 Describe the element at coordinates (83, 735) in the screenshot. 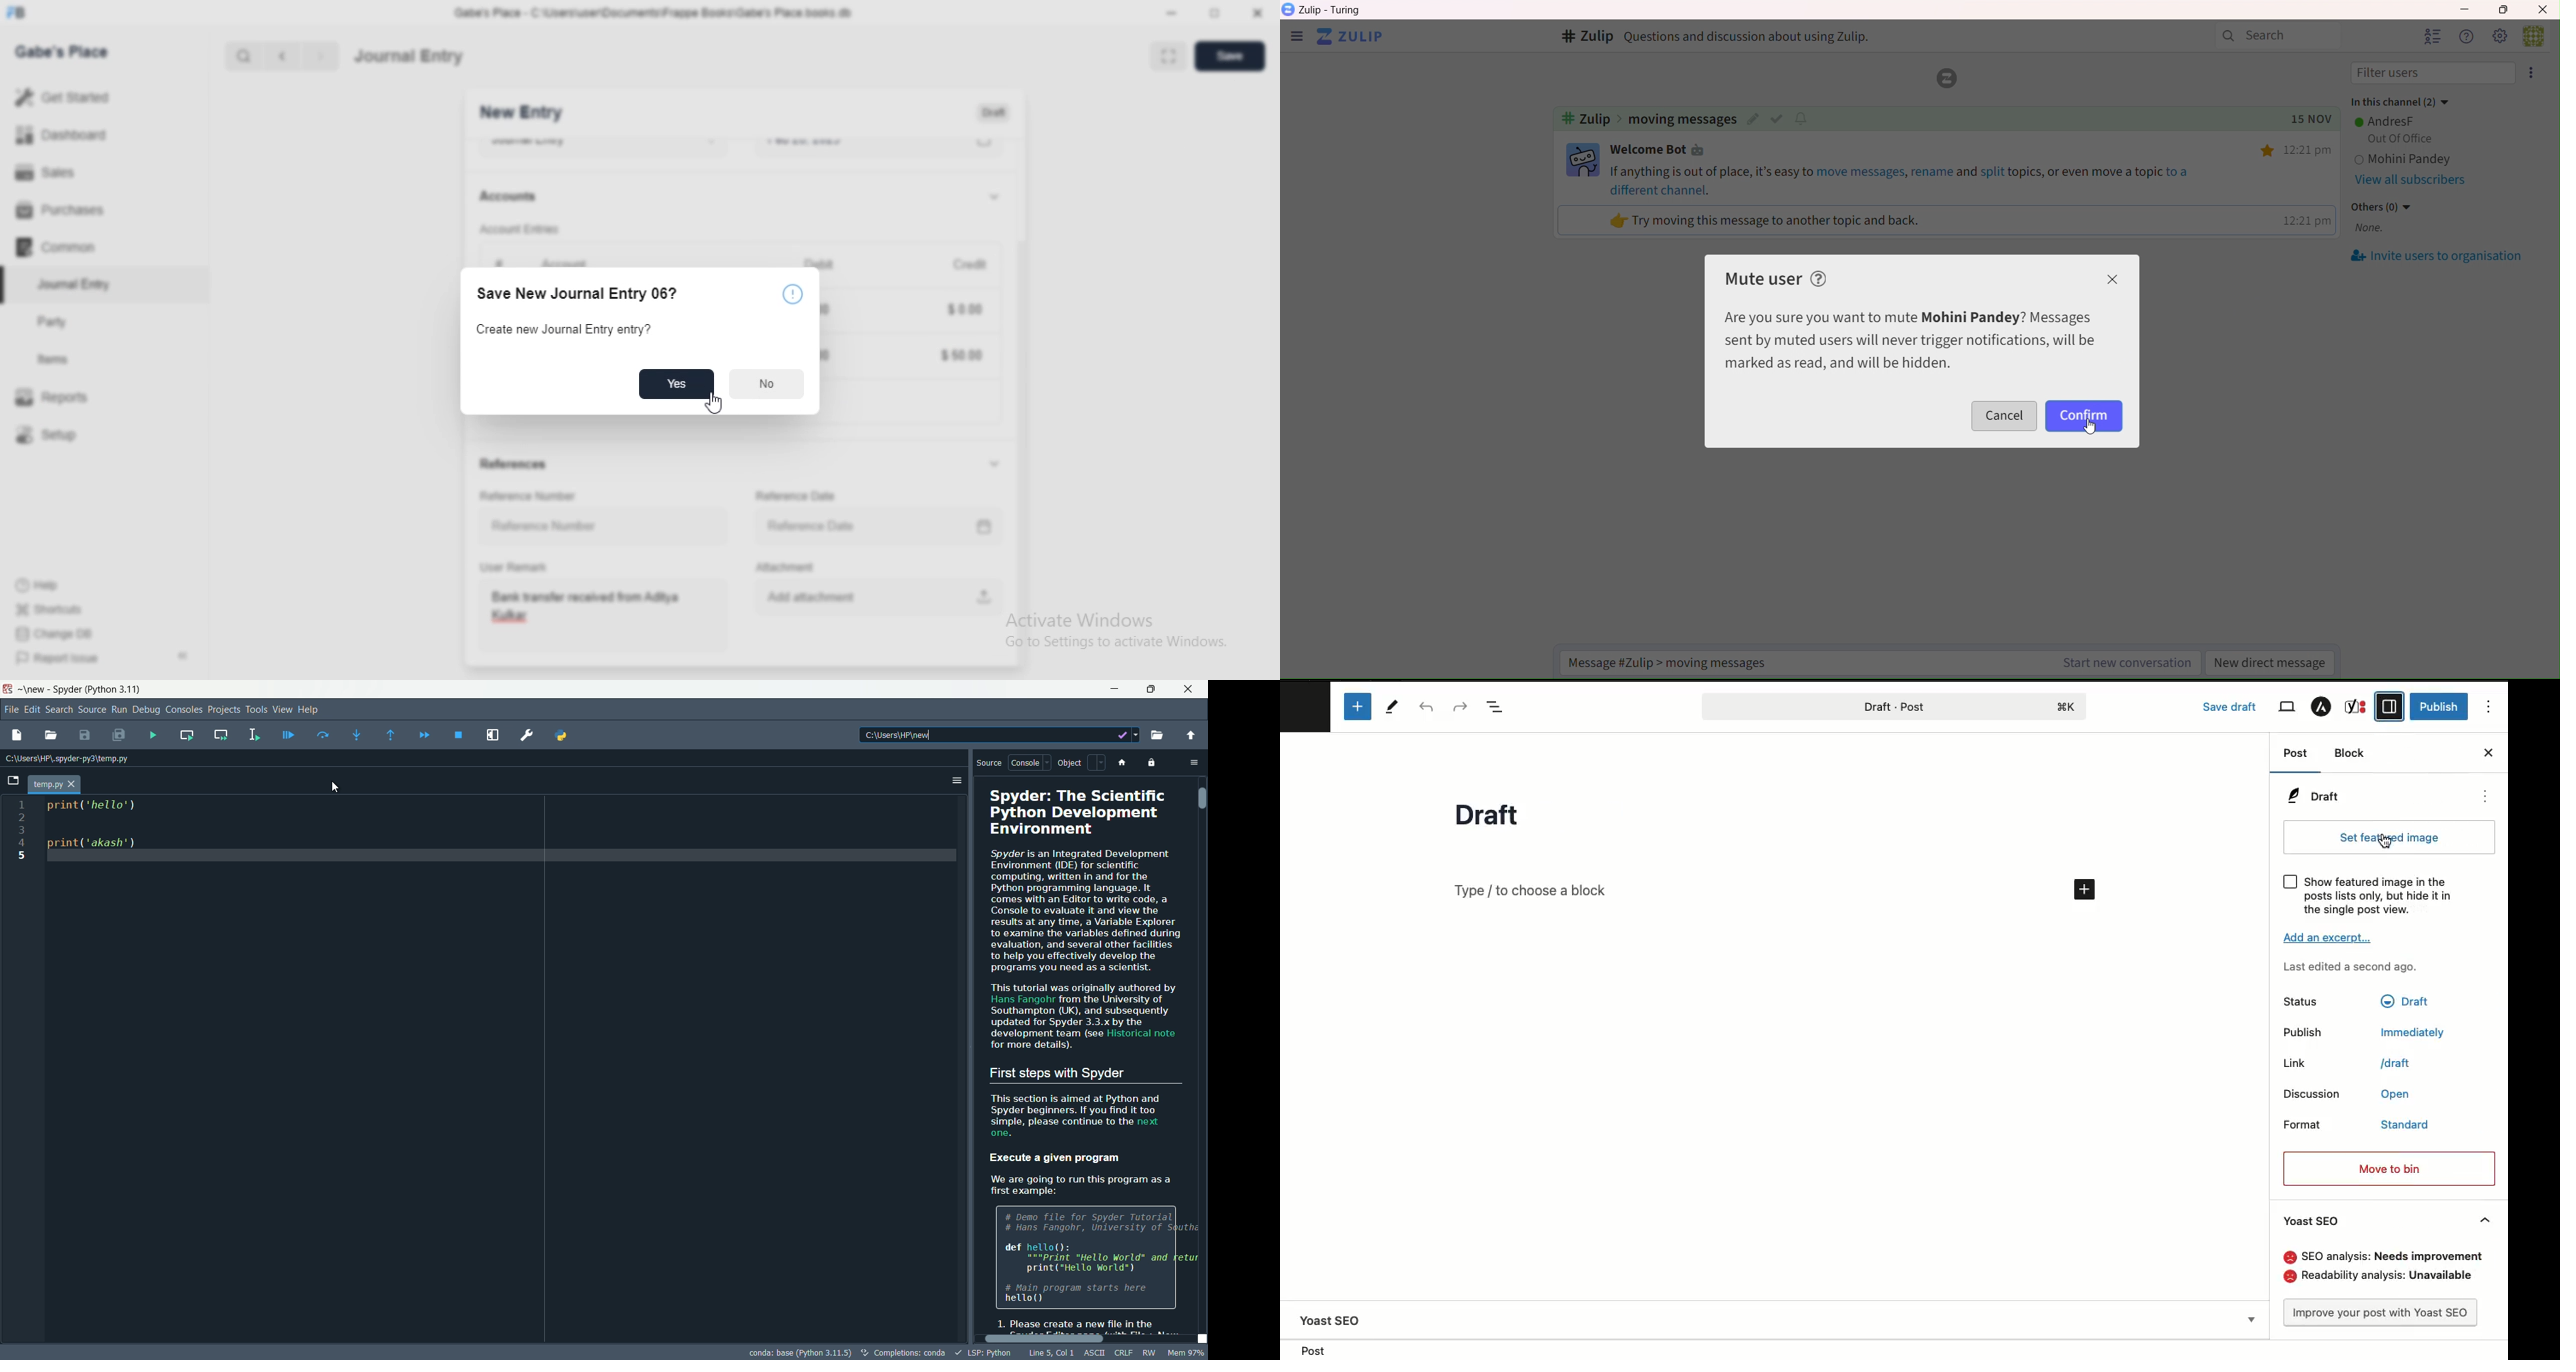

I see `save file` at that location.